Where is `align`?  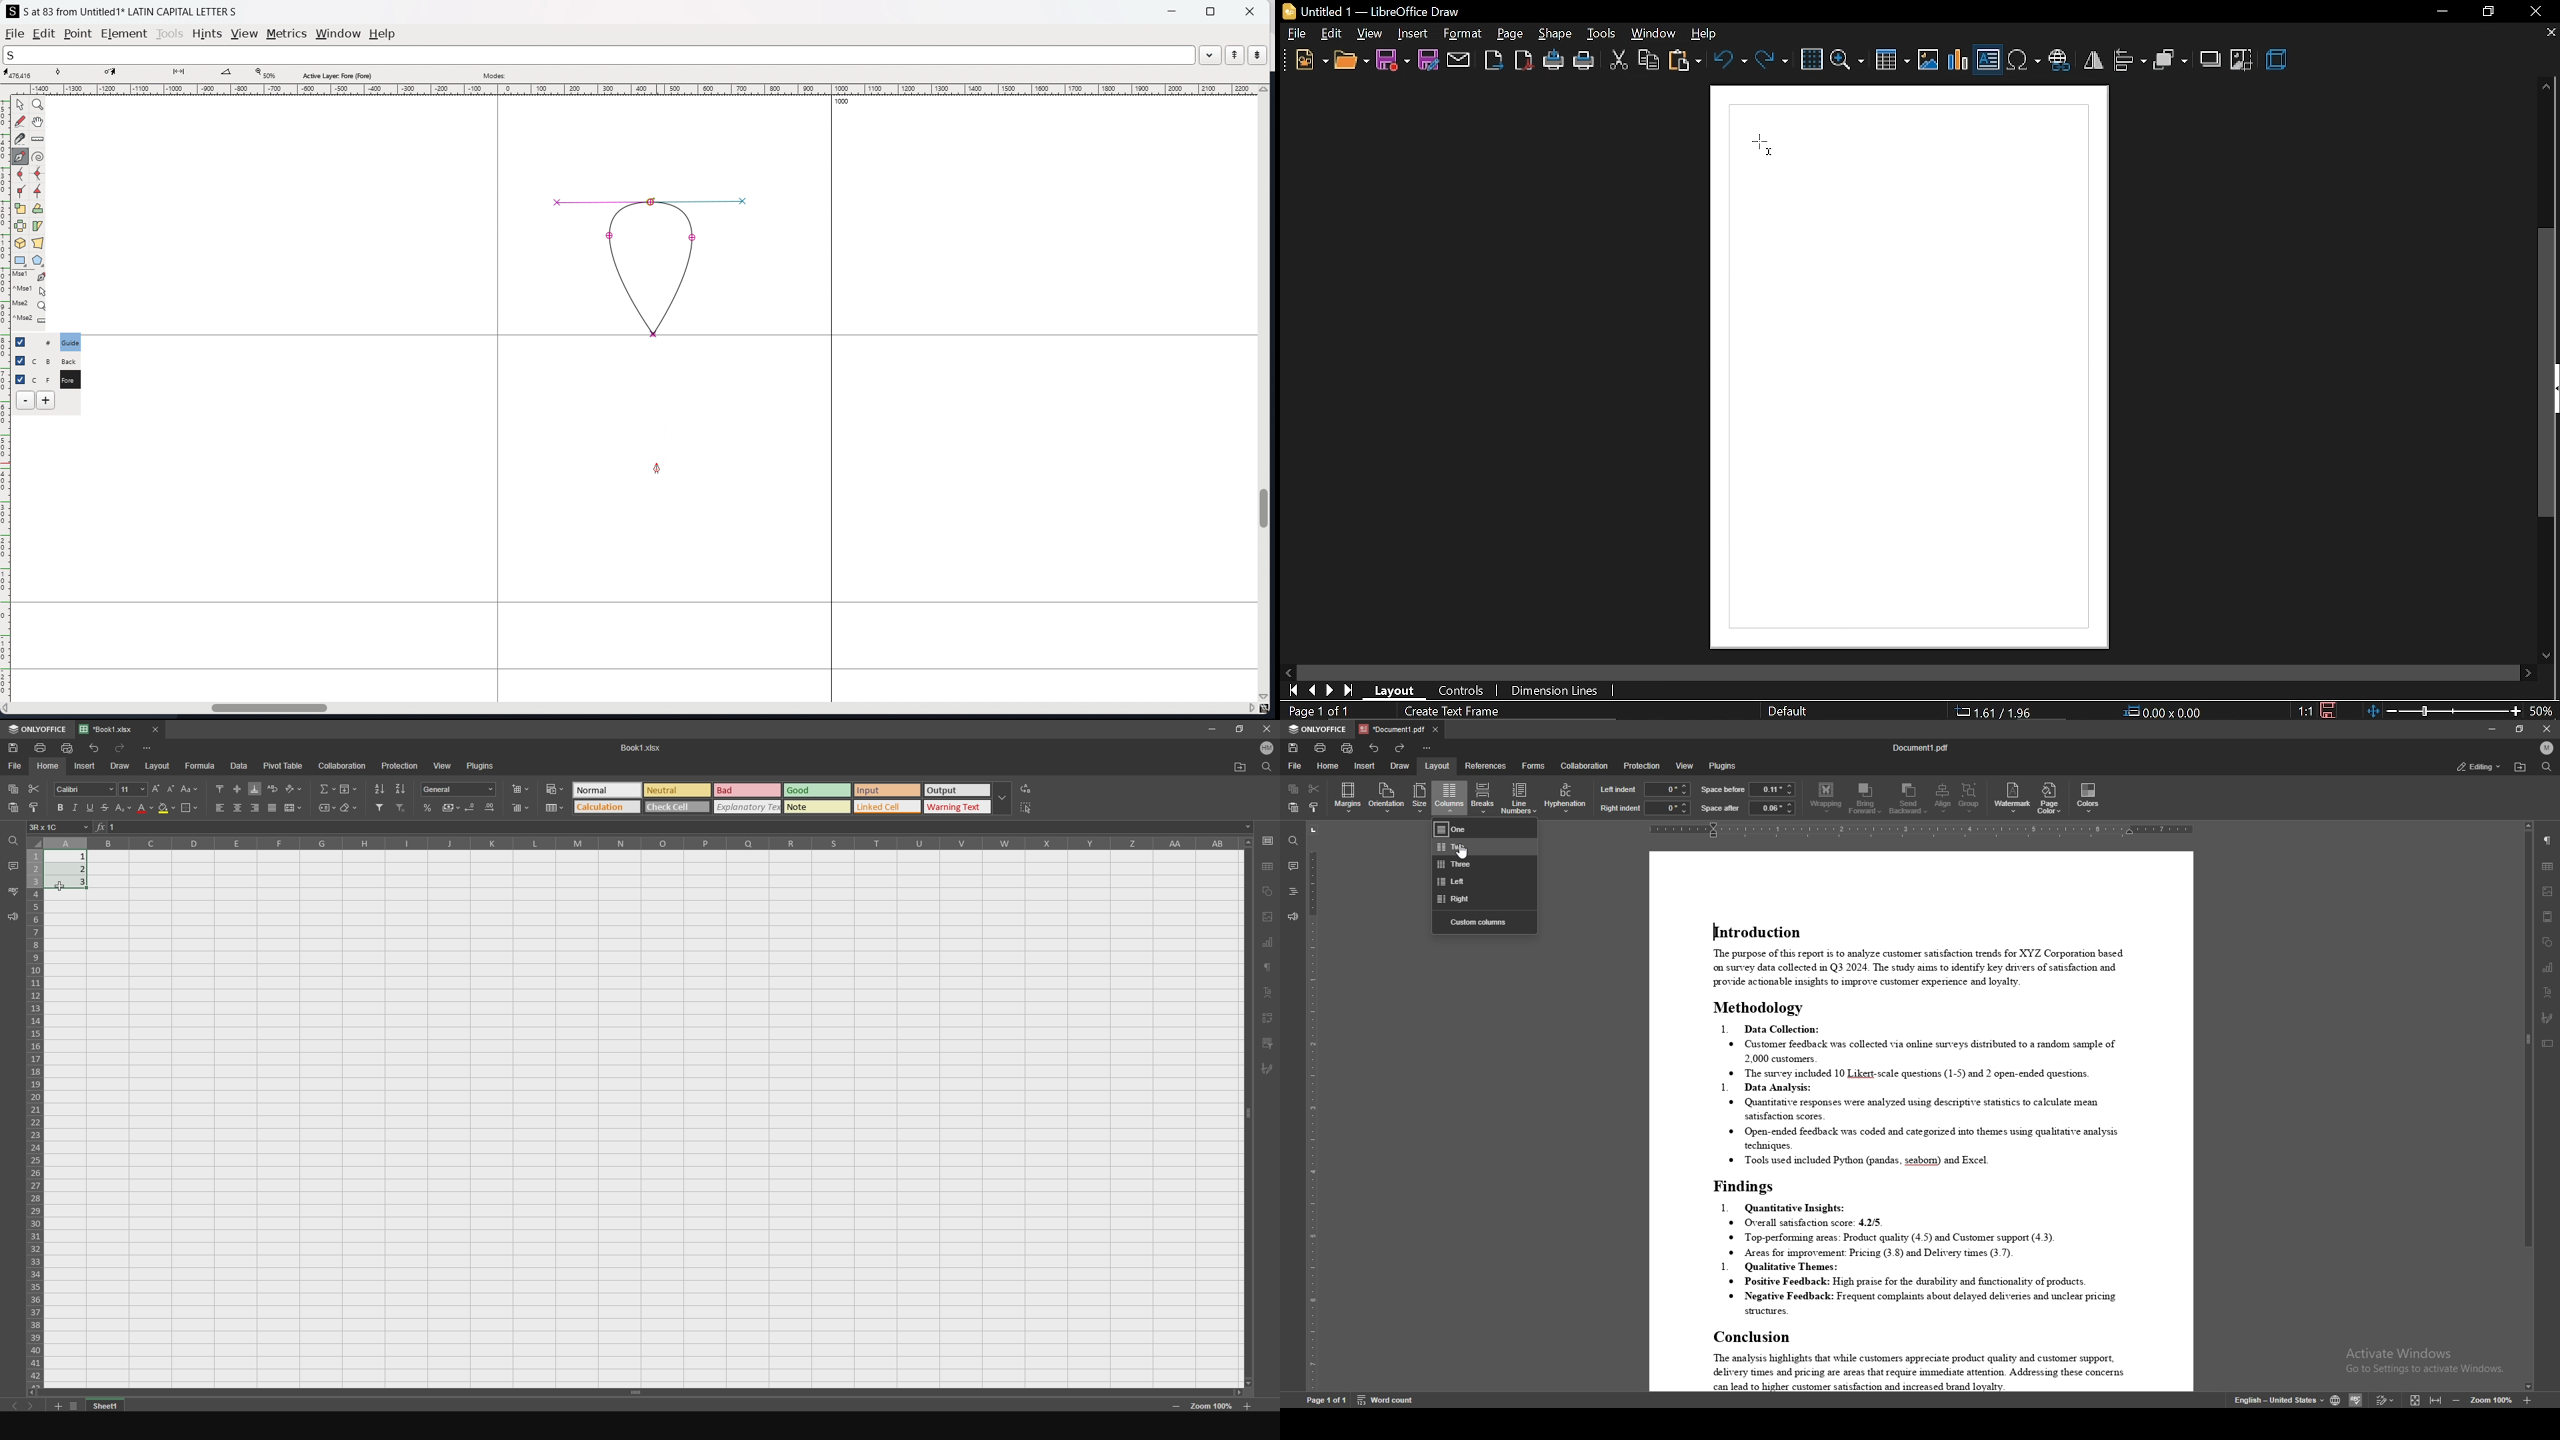 align is located at coordinates (1943, 798).